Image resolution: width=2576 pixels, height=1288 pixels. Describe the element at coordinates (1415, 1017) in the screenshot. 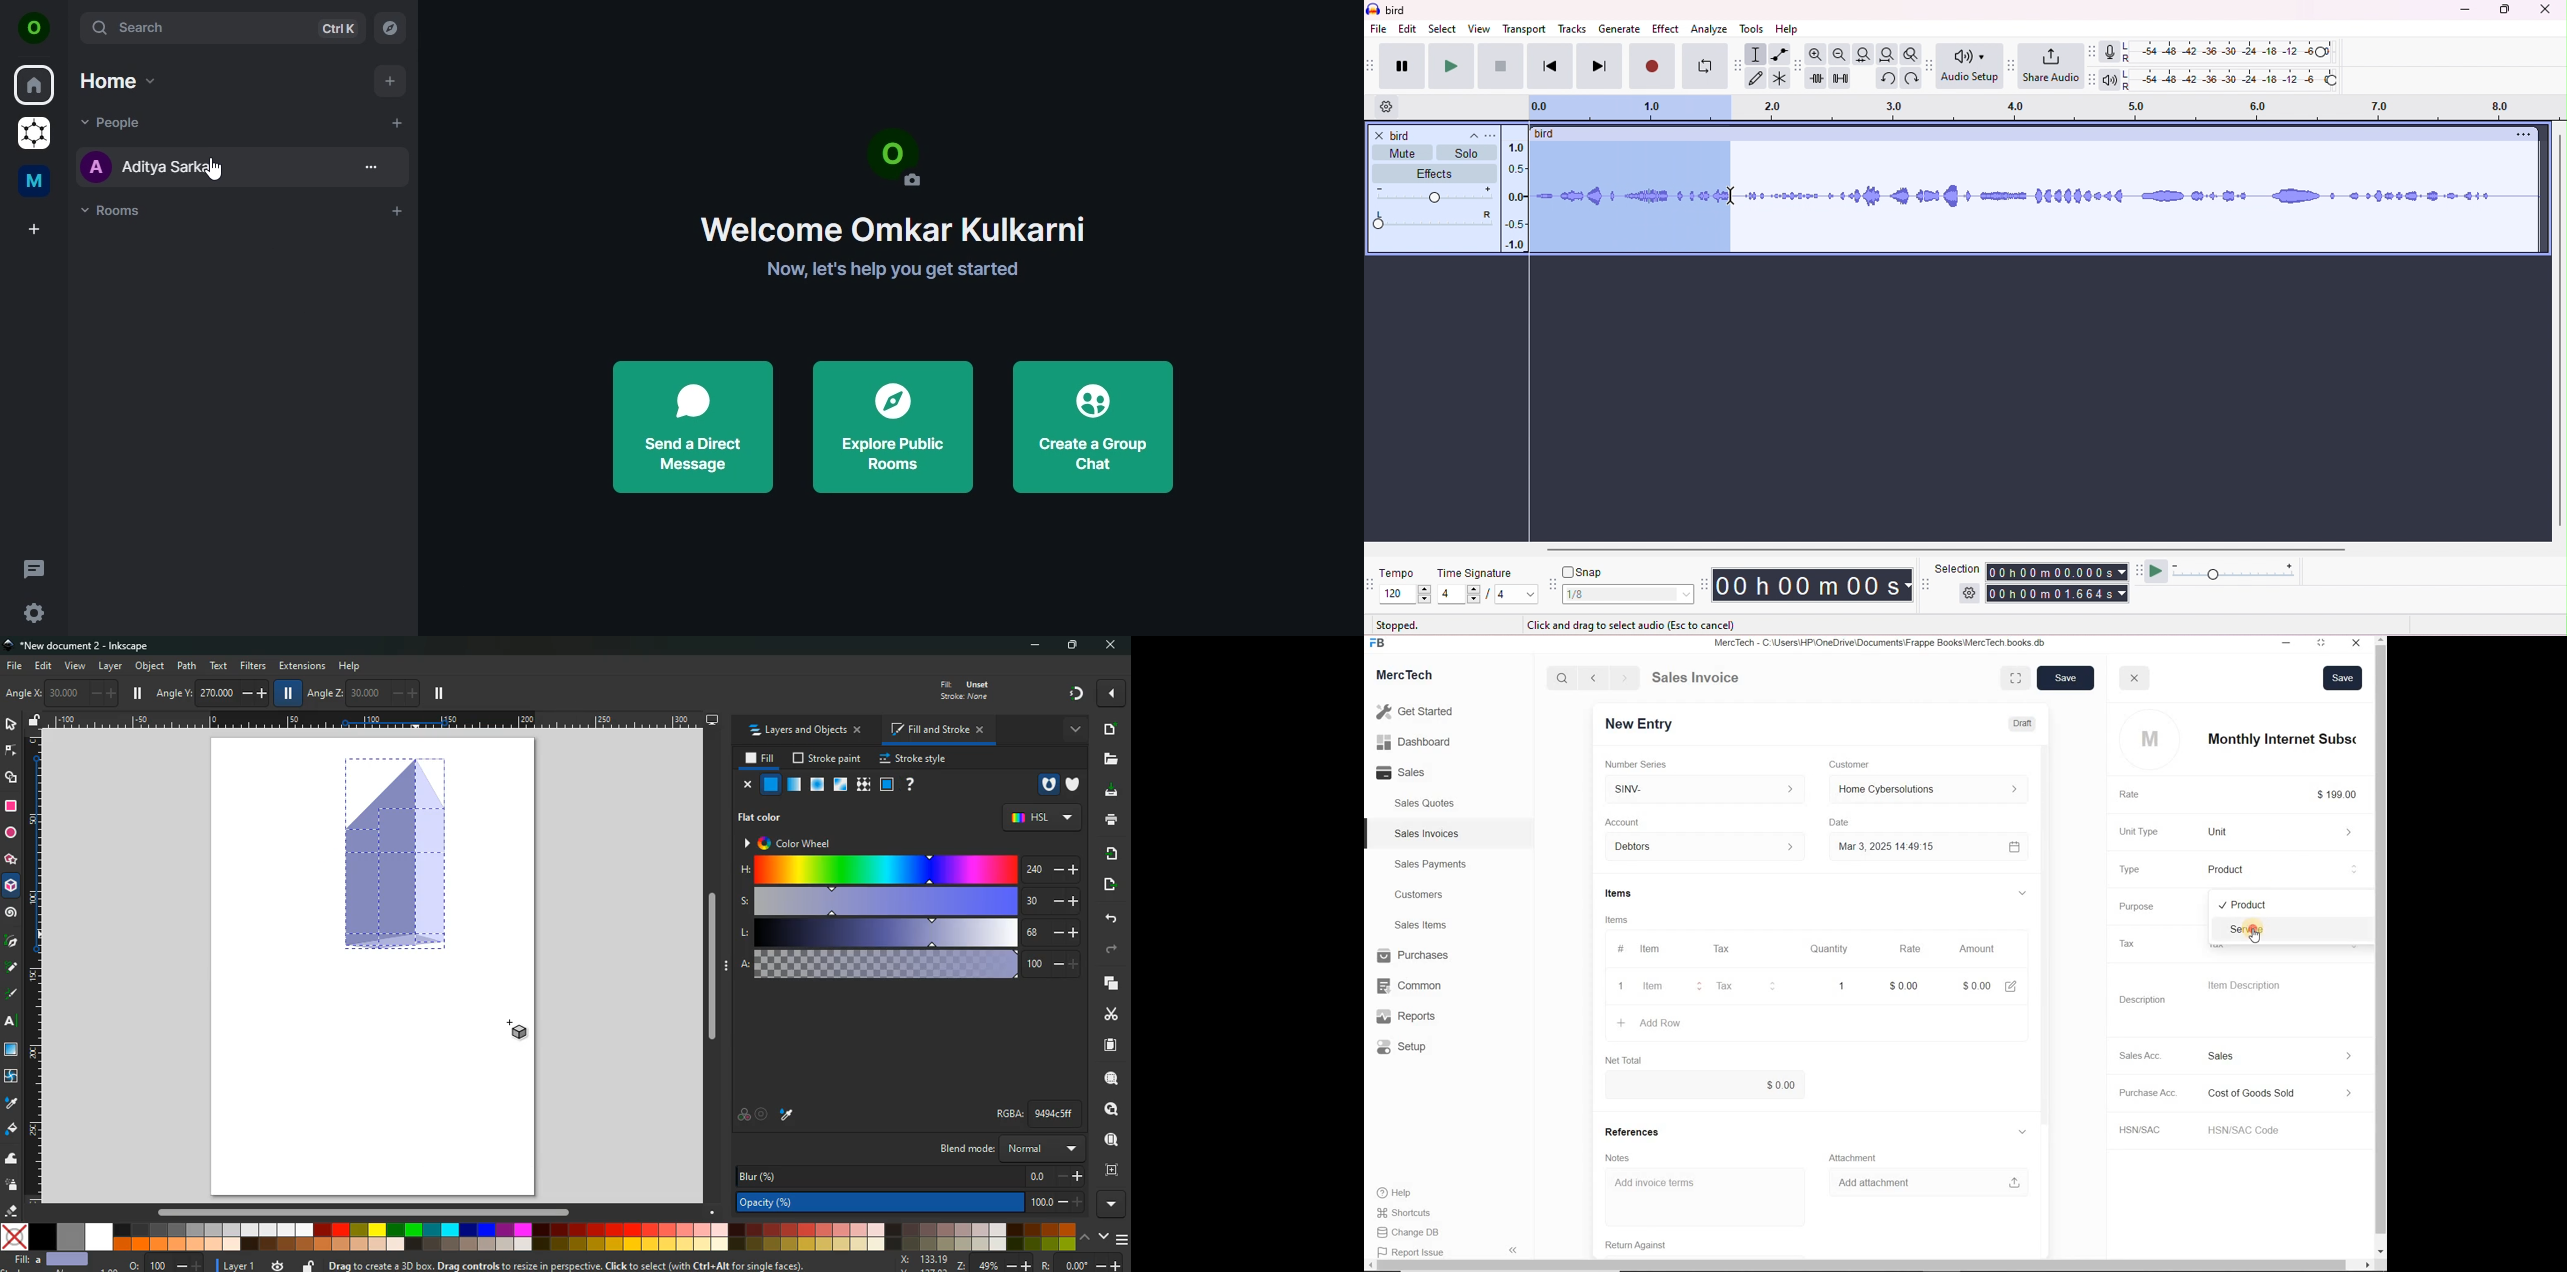

I see `Reports` at that location.